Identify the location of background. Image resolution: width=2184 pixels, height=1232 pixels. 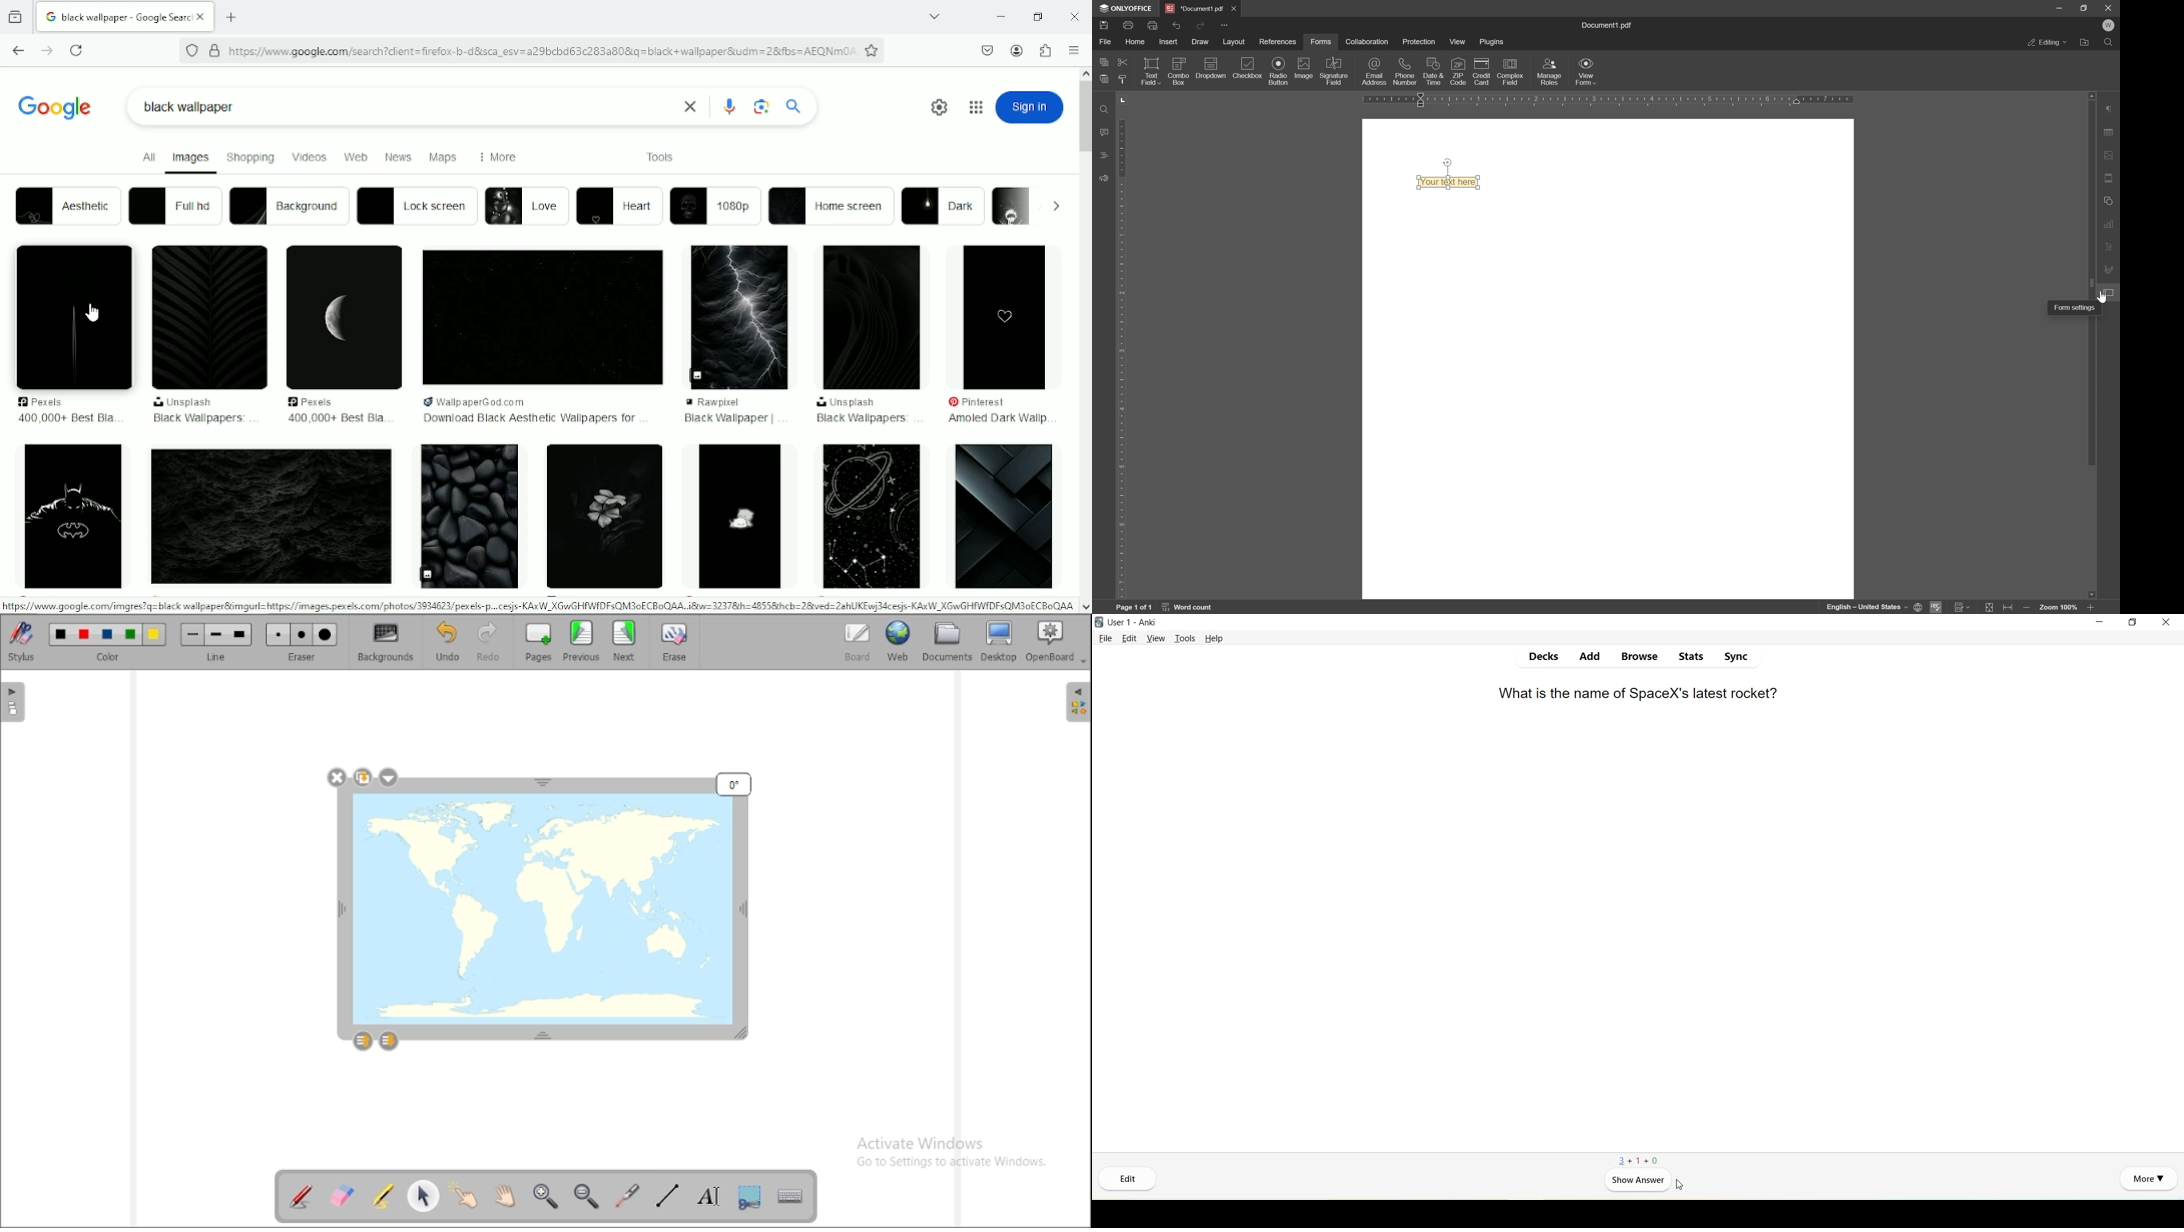
(288, 206).